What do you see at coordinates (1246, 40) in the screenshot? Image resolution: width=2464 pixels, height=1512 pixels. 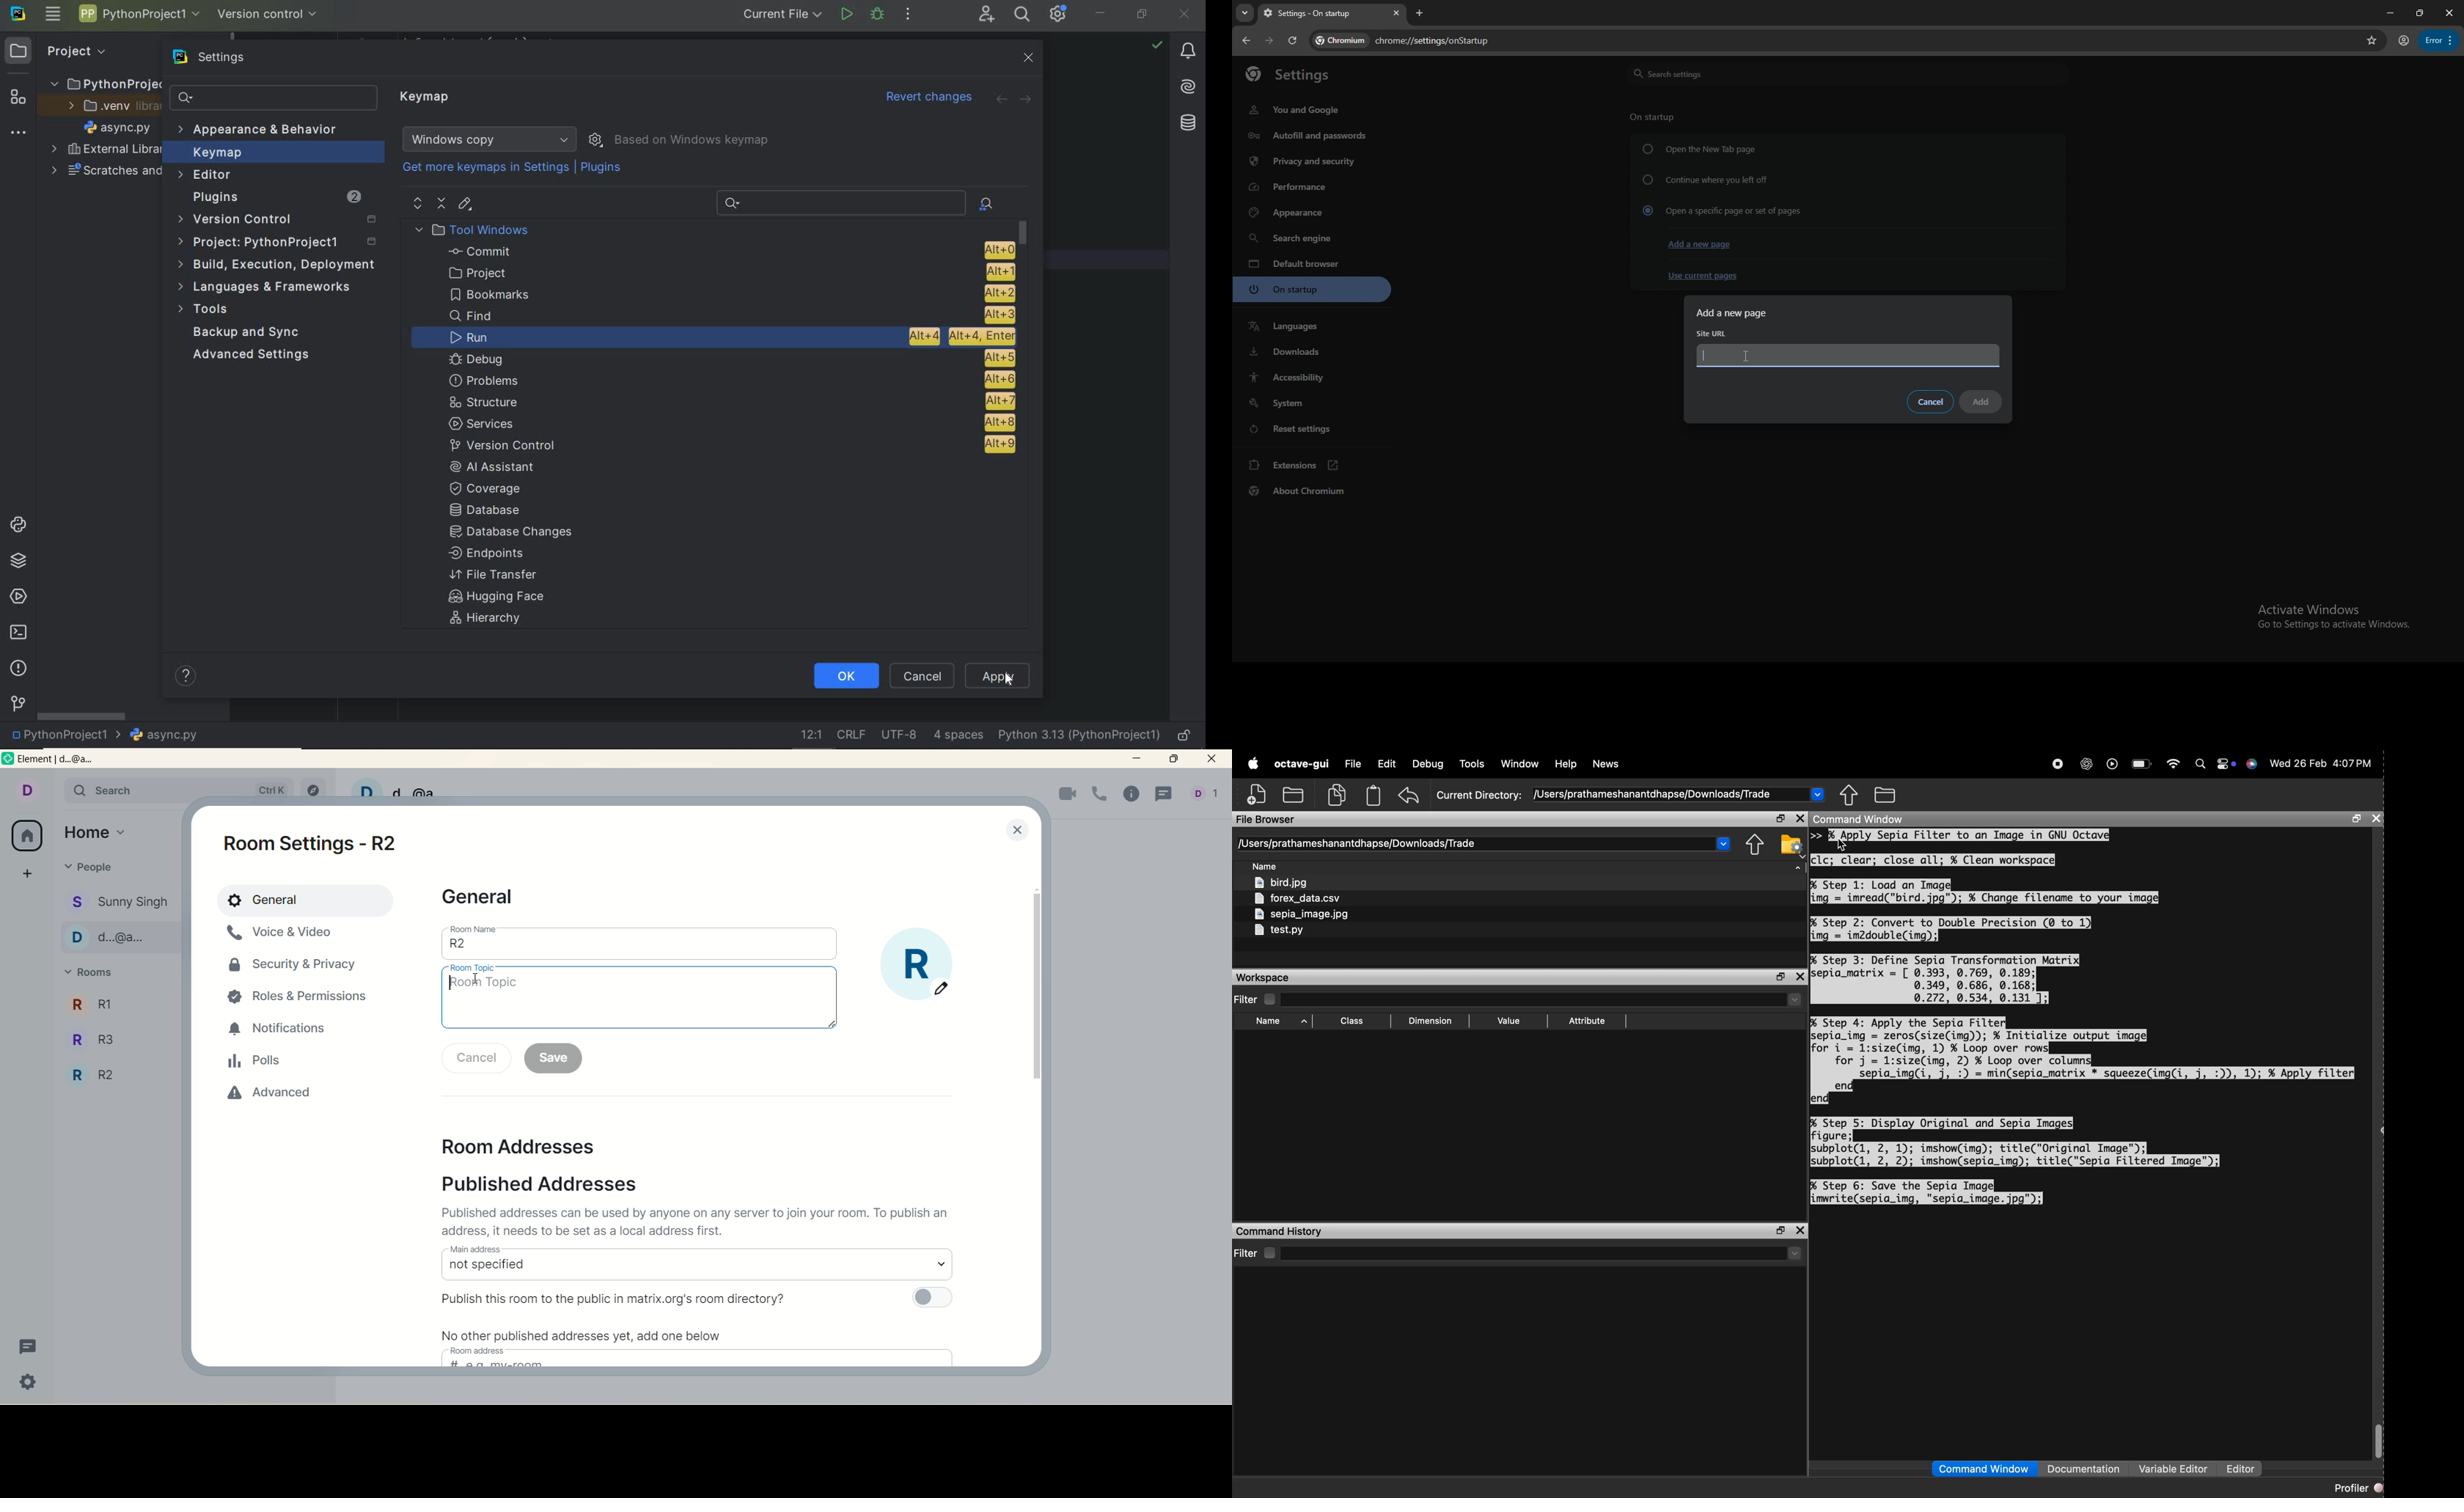 I see `back` at bounding box center [1246, 40].